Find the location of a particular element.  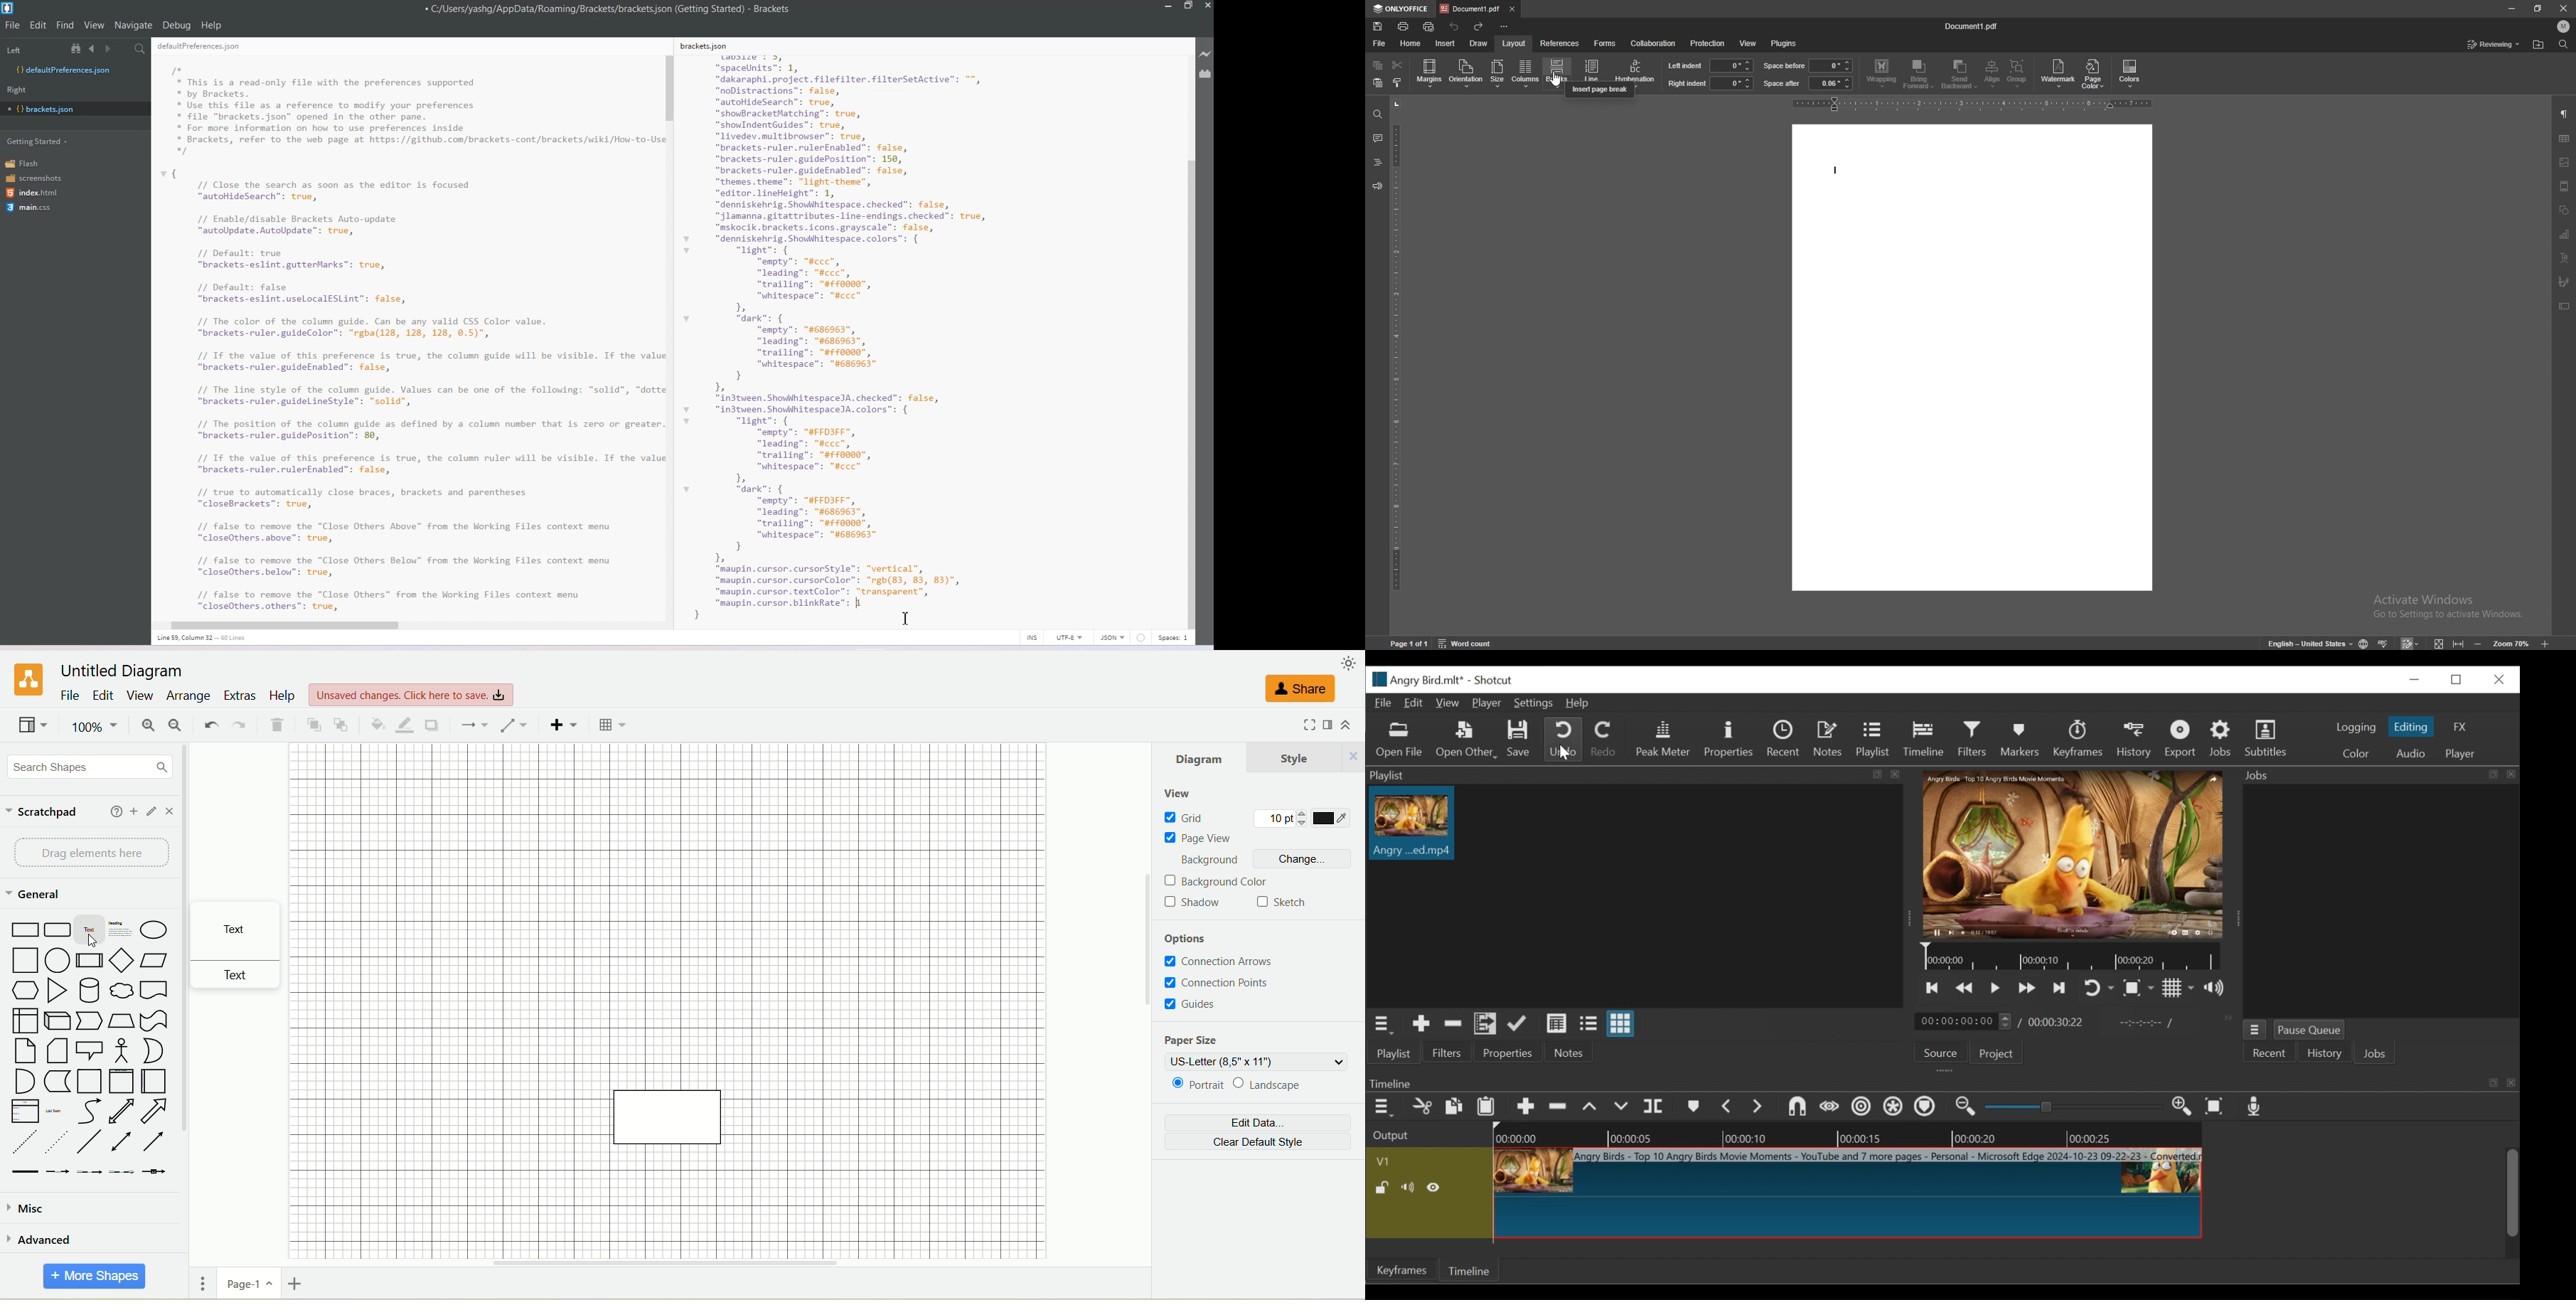

colors is located at coordinates (2132, 73).